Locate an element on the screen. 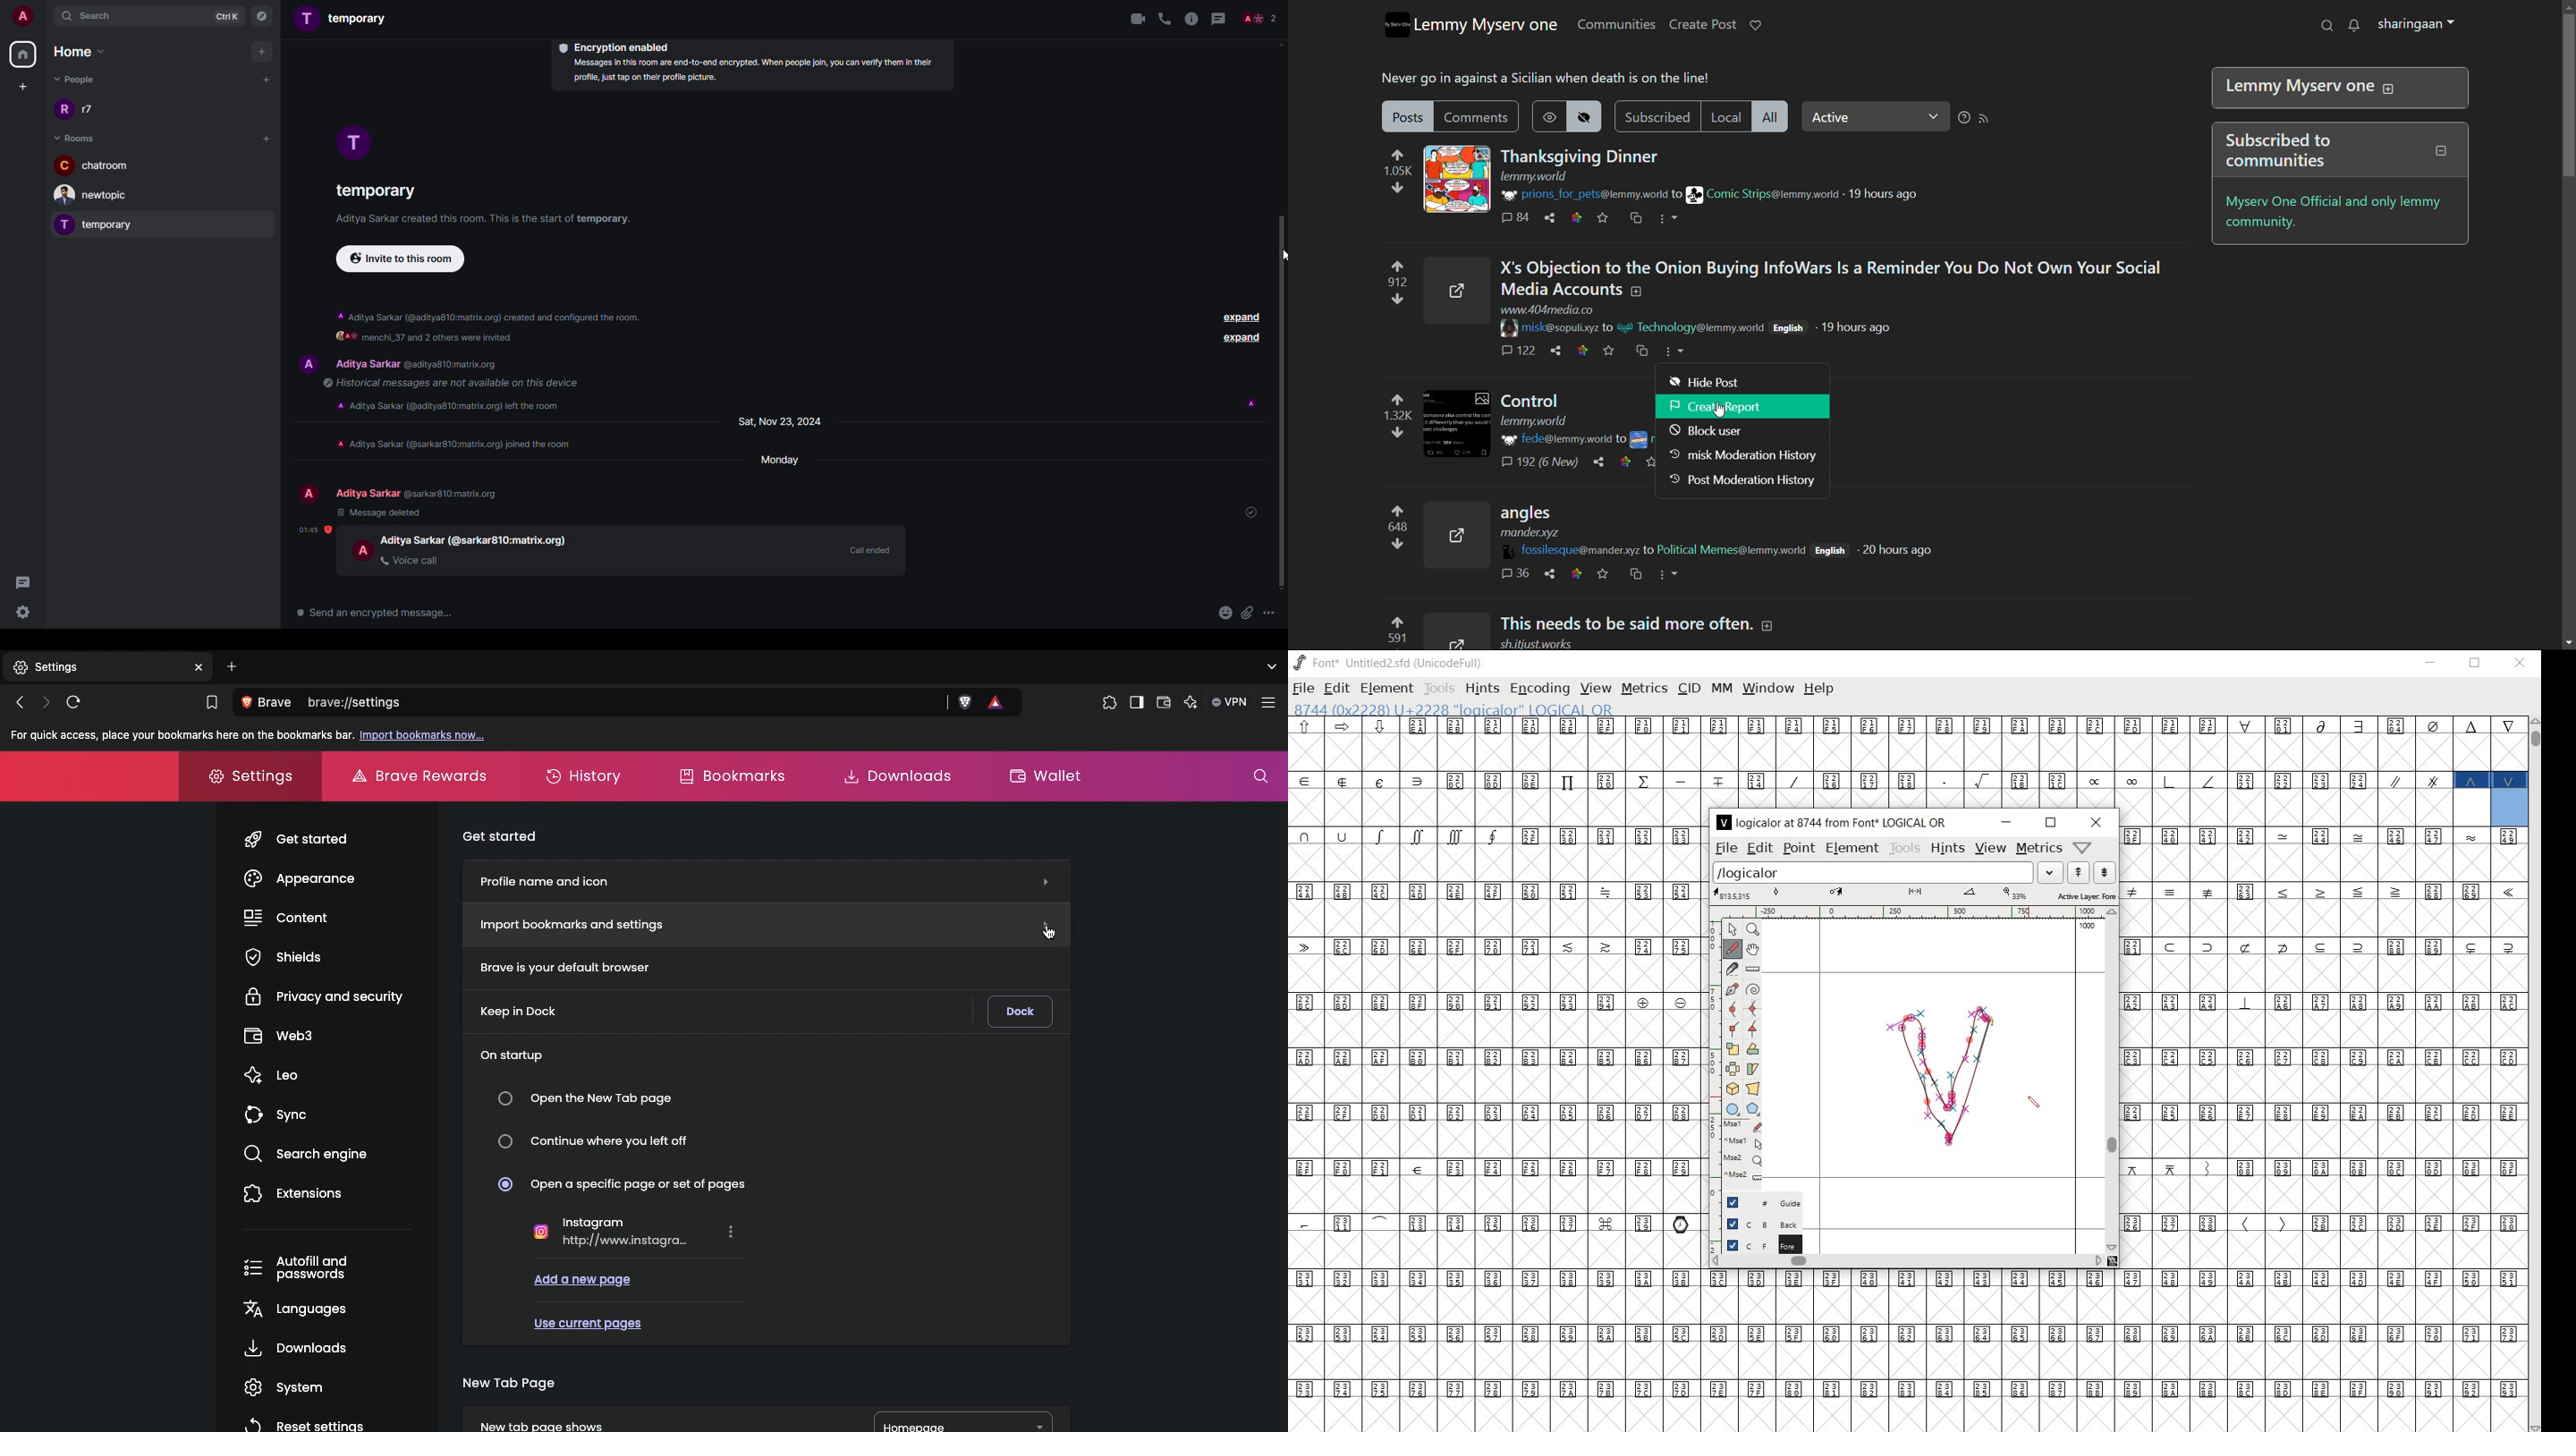 This screenshot has height=1456, width=2576. ‘A Aditya Sarkar (@aditya810:matrix.org) left the room is located at coordinates (445, 407).